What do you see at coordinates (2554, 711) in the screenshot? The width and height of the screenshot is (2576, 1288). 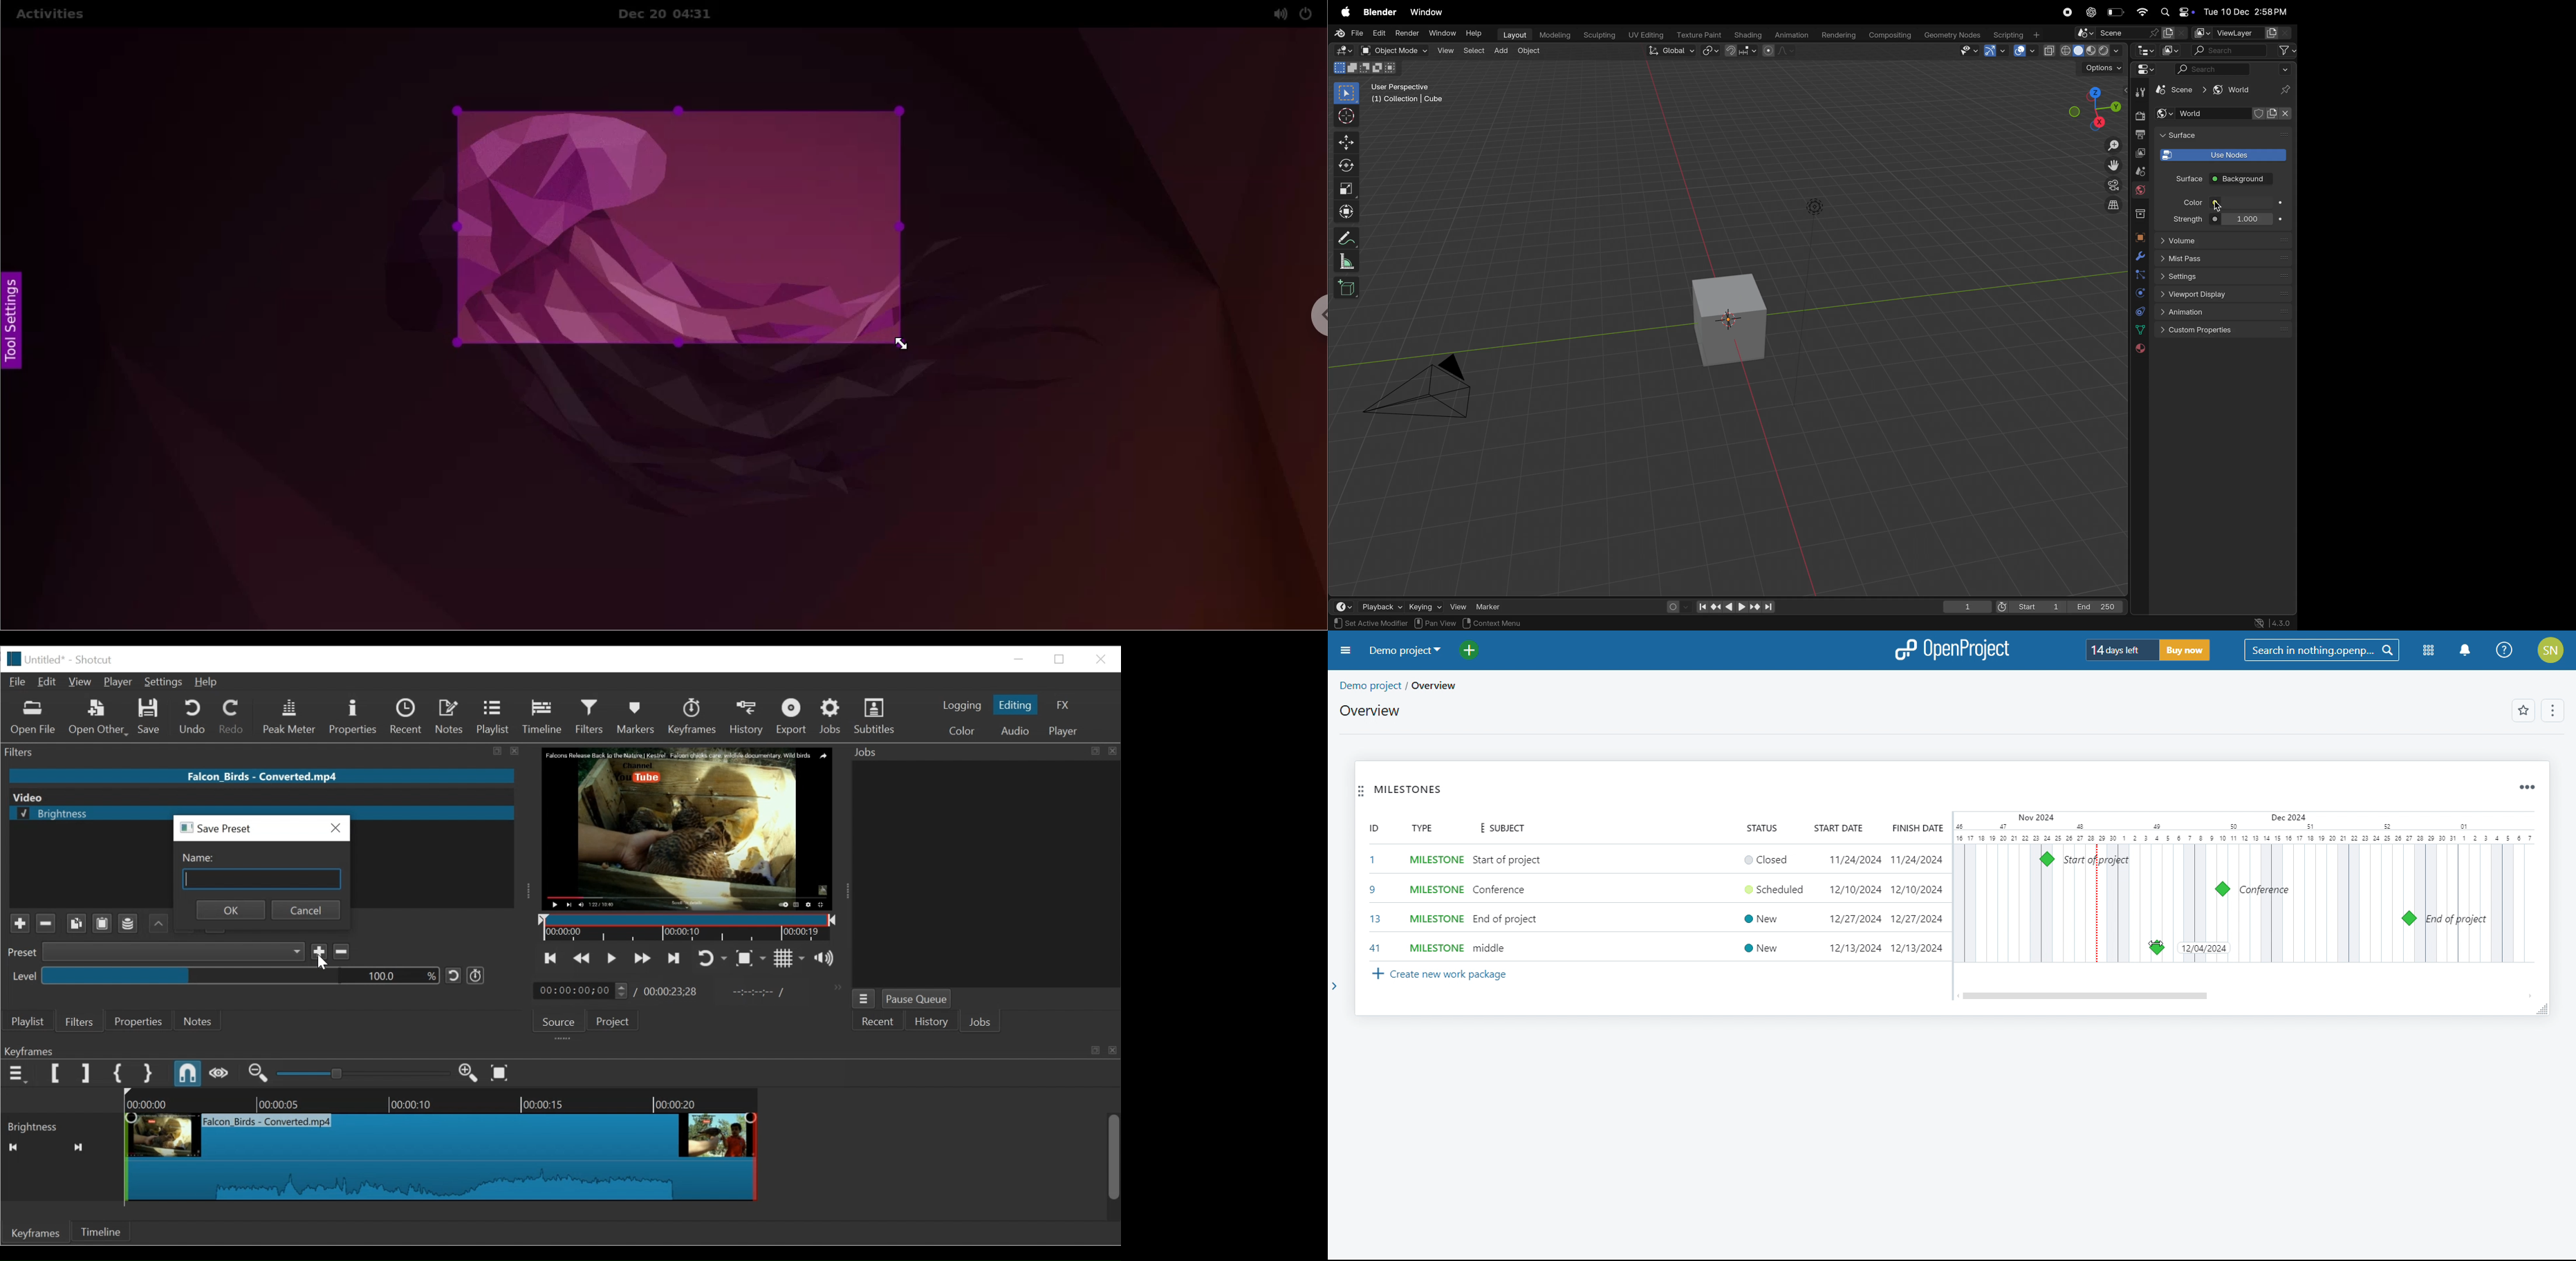 I see `options` at bounding box center [2554, 711].